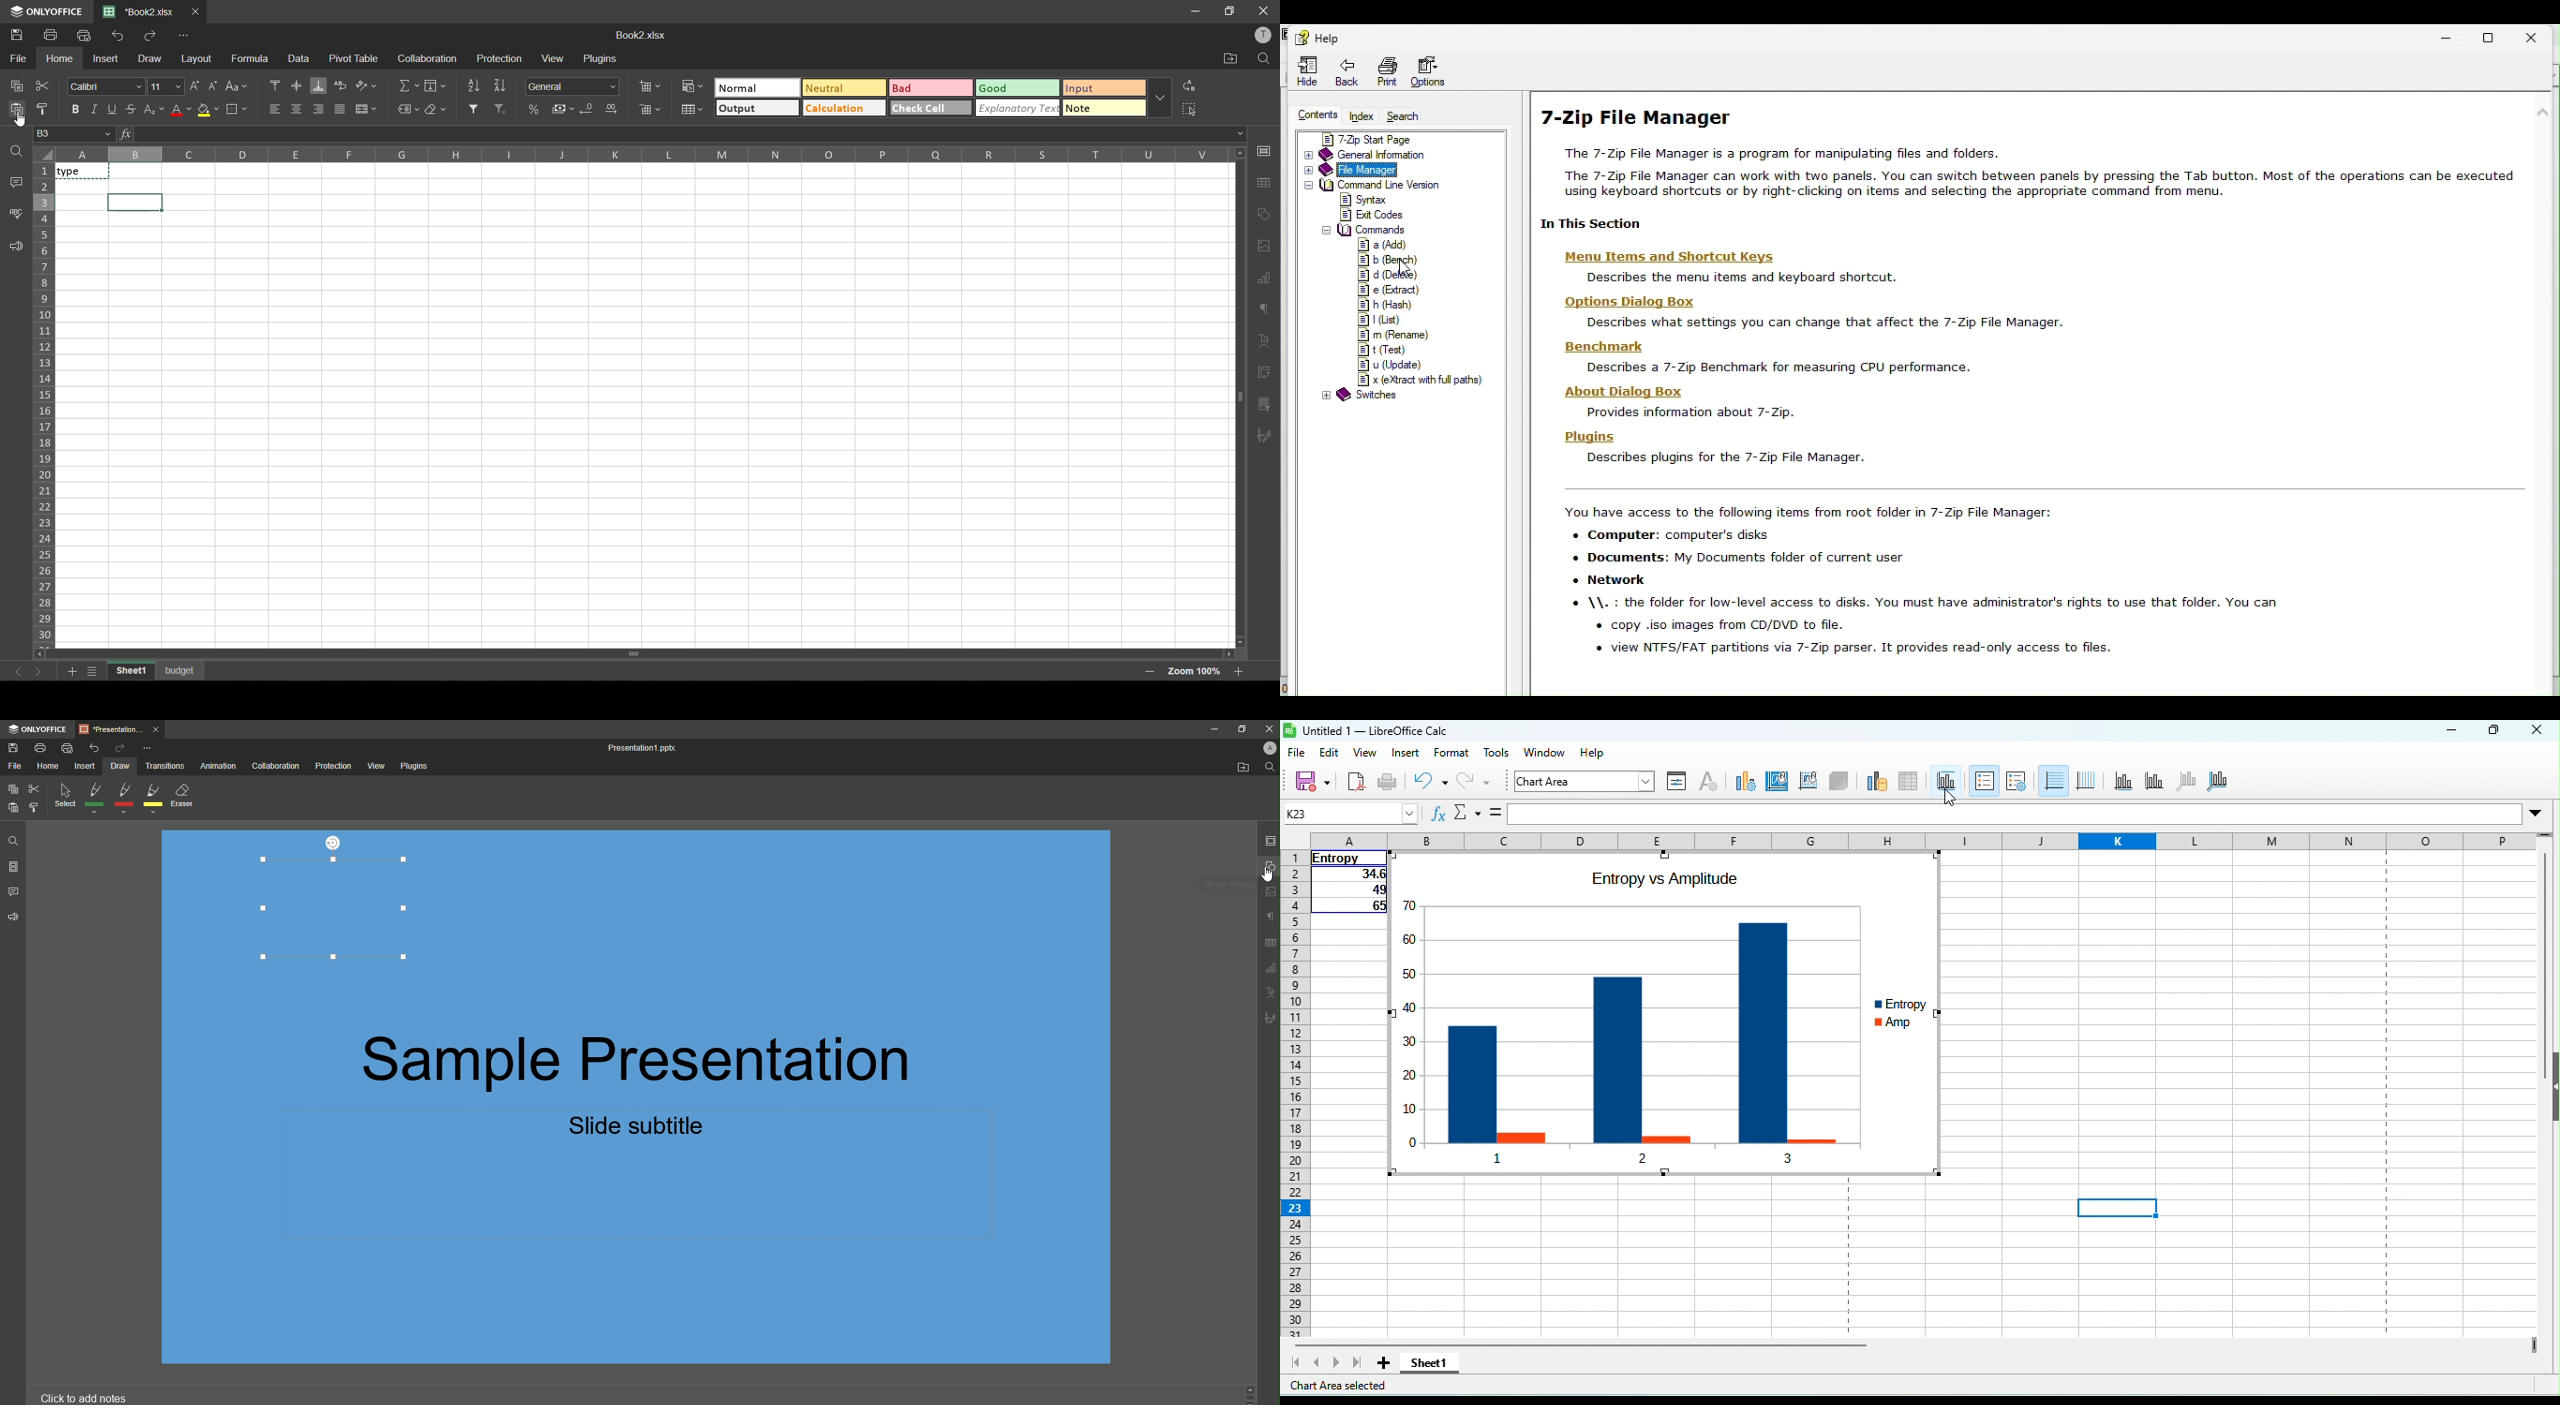 The image size is (2576, 1428). Describe the element at coordinates (1377, 182) in the screenshot. I see `Command line version` at that location.